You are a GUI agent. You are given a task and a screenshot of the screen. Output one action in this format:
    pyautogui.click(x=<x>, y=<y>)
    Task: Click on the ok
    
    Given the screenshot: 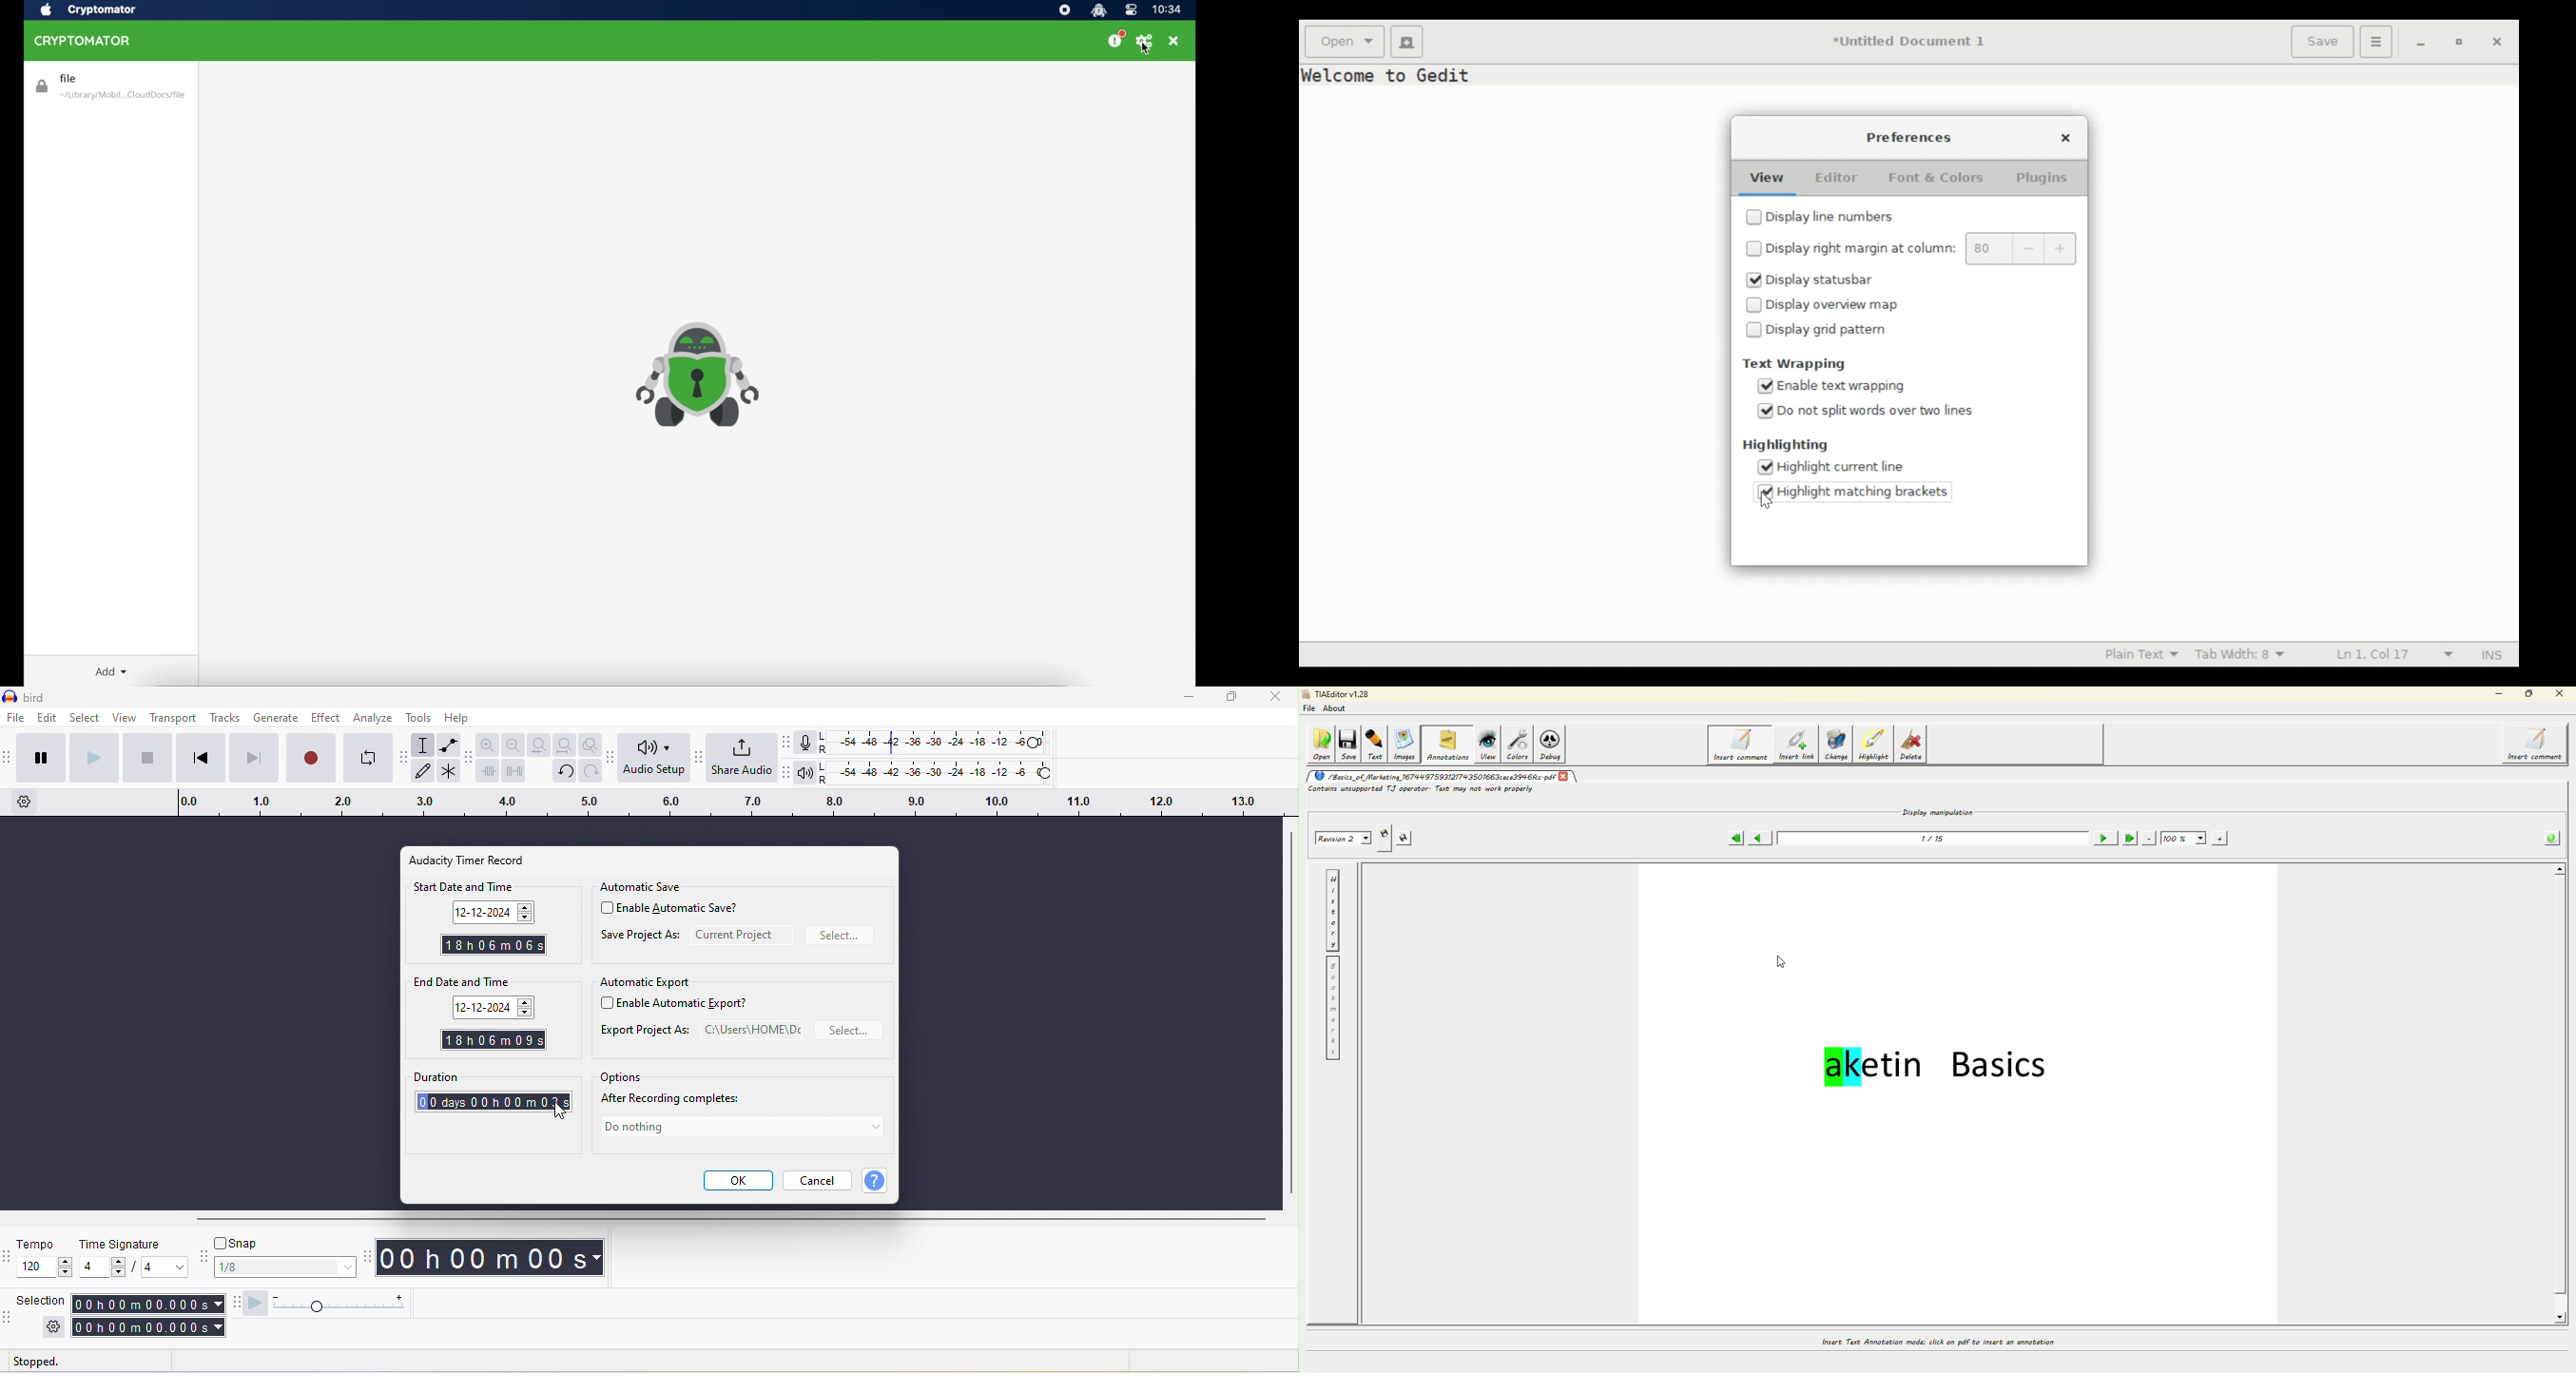 What is the action you would take?
    pyautogui.click(x=737, y=1181)
    